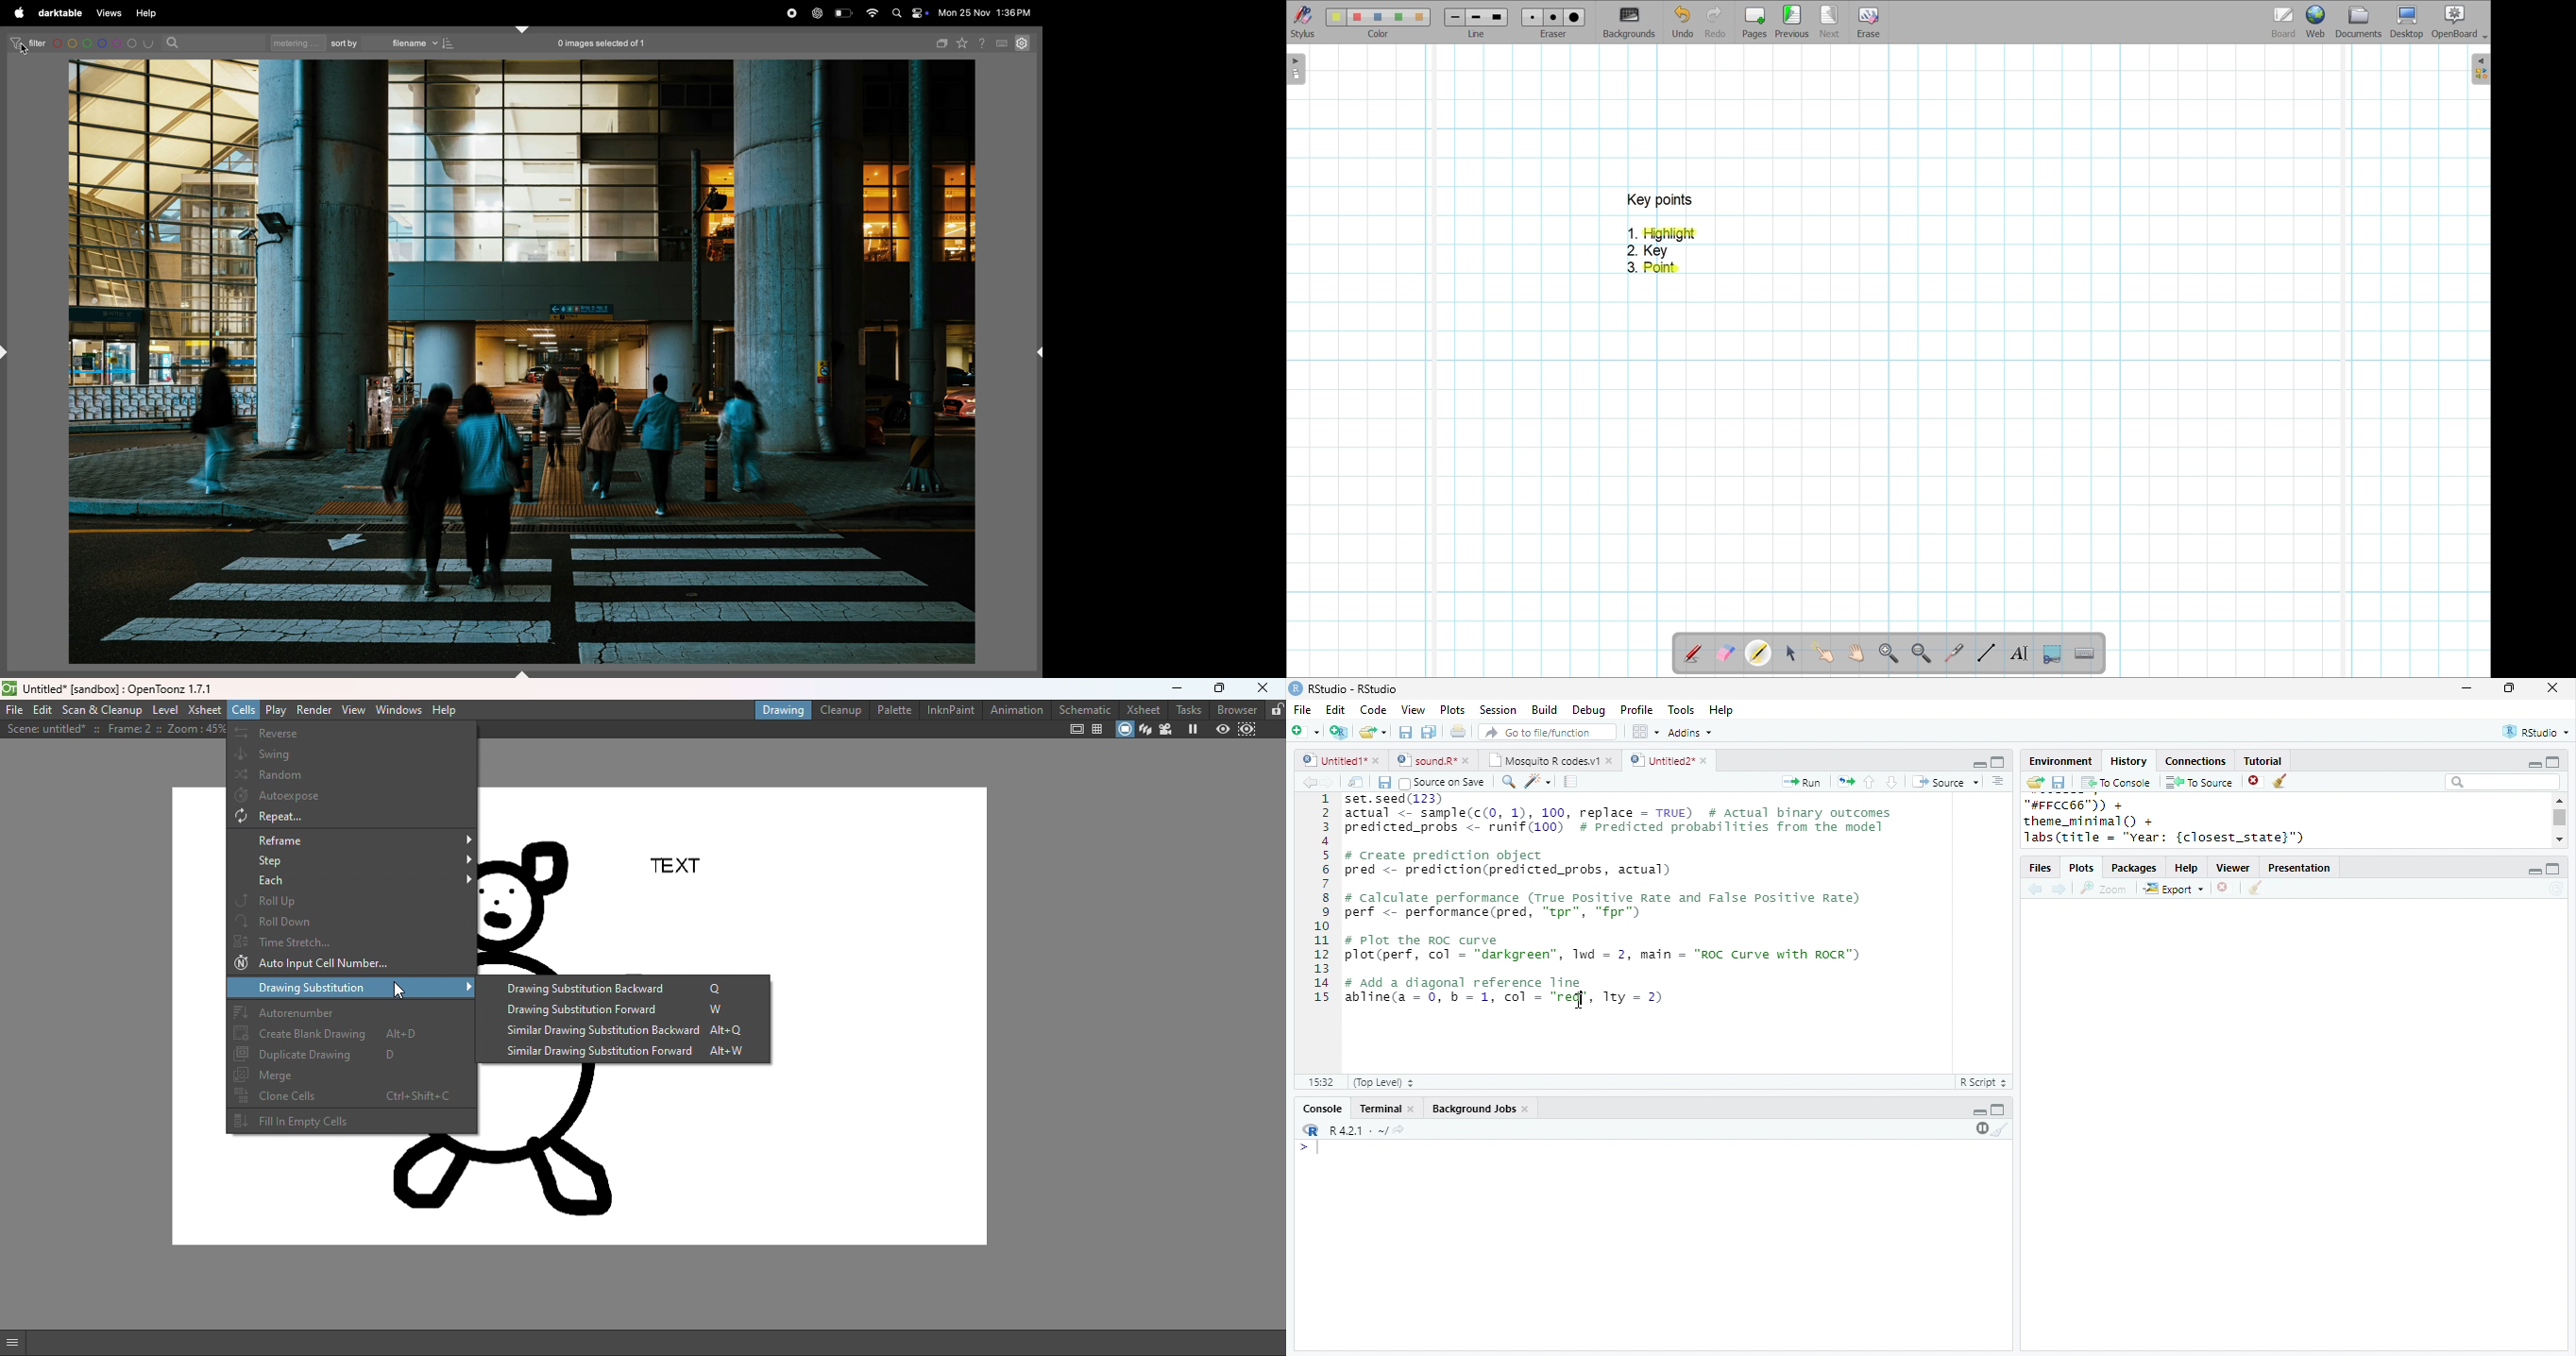  What do you see at coordinates (1690, 733) in the screenshot?
I see `Addins` at bounding box center [1690, 733].